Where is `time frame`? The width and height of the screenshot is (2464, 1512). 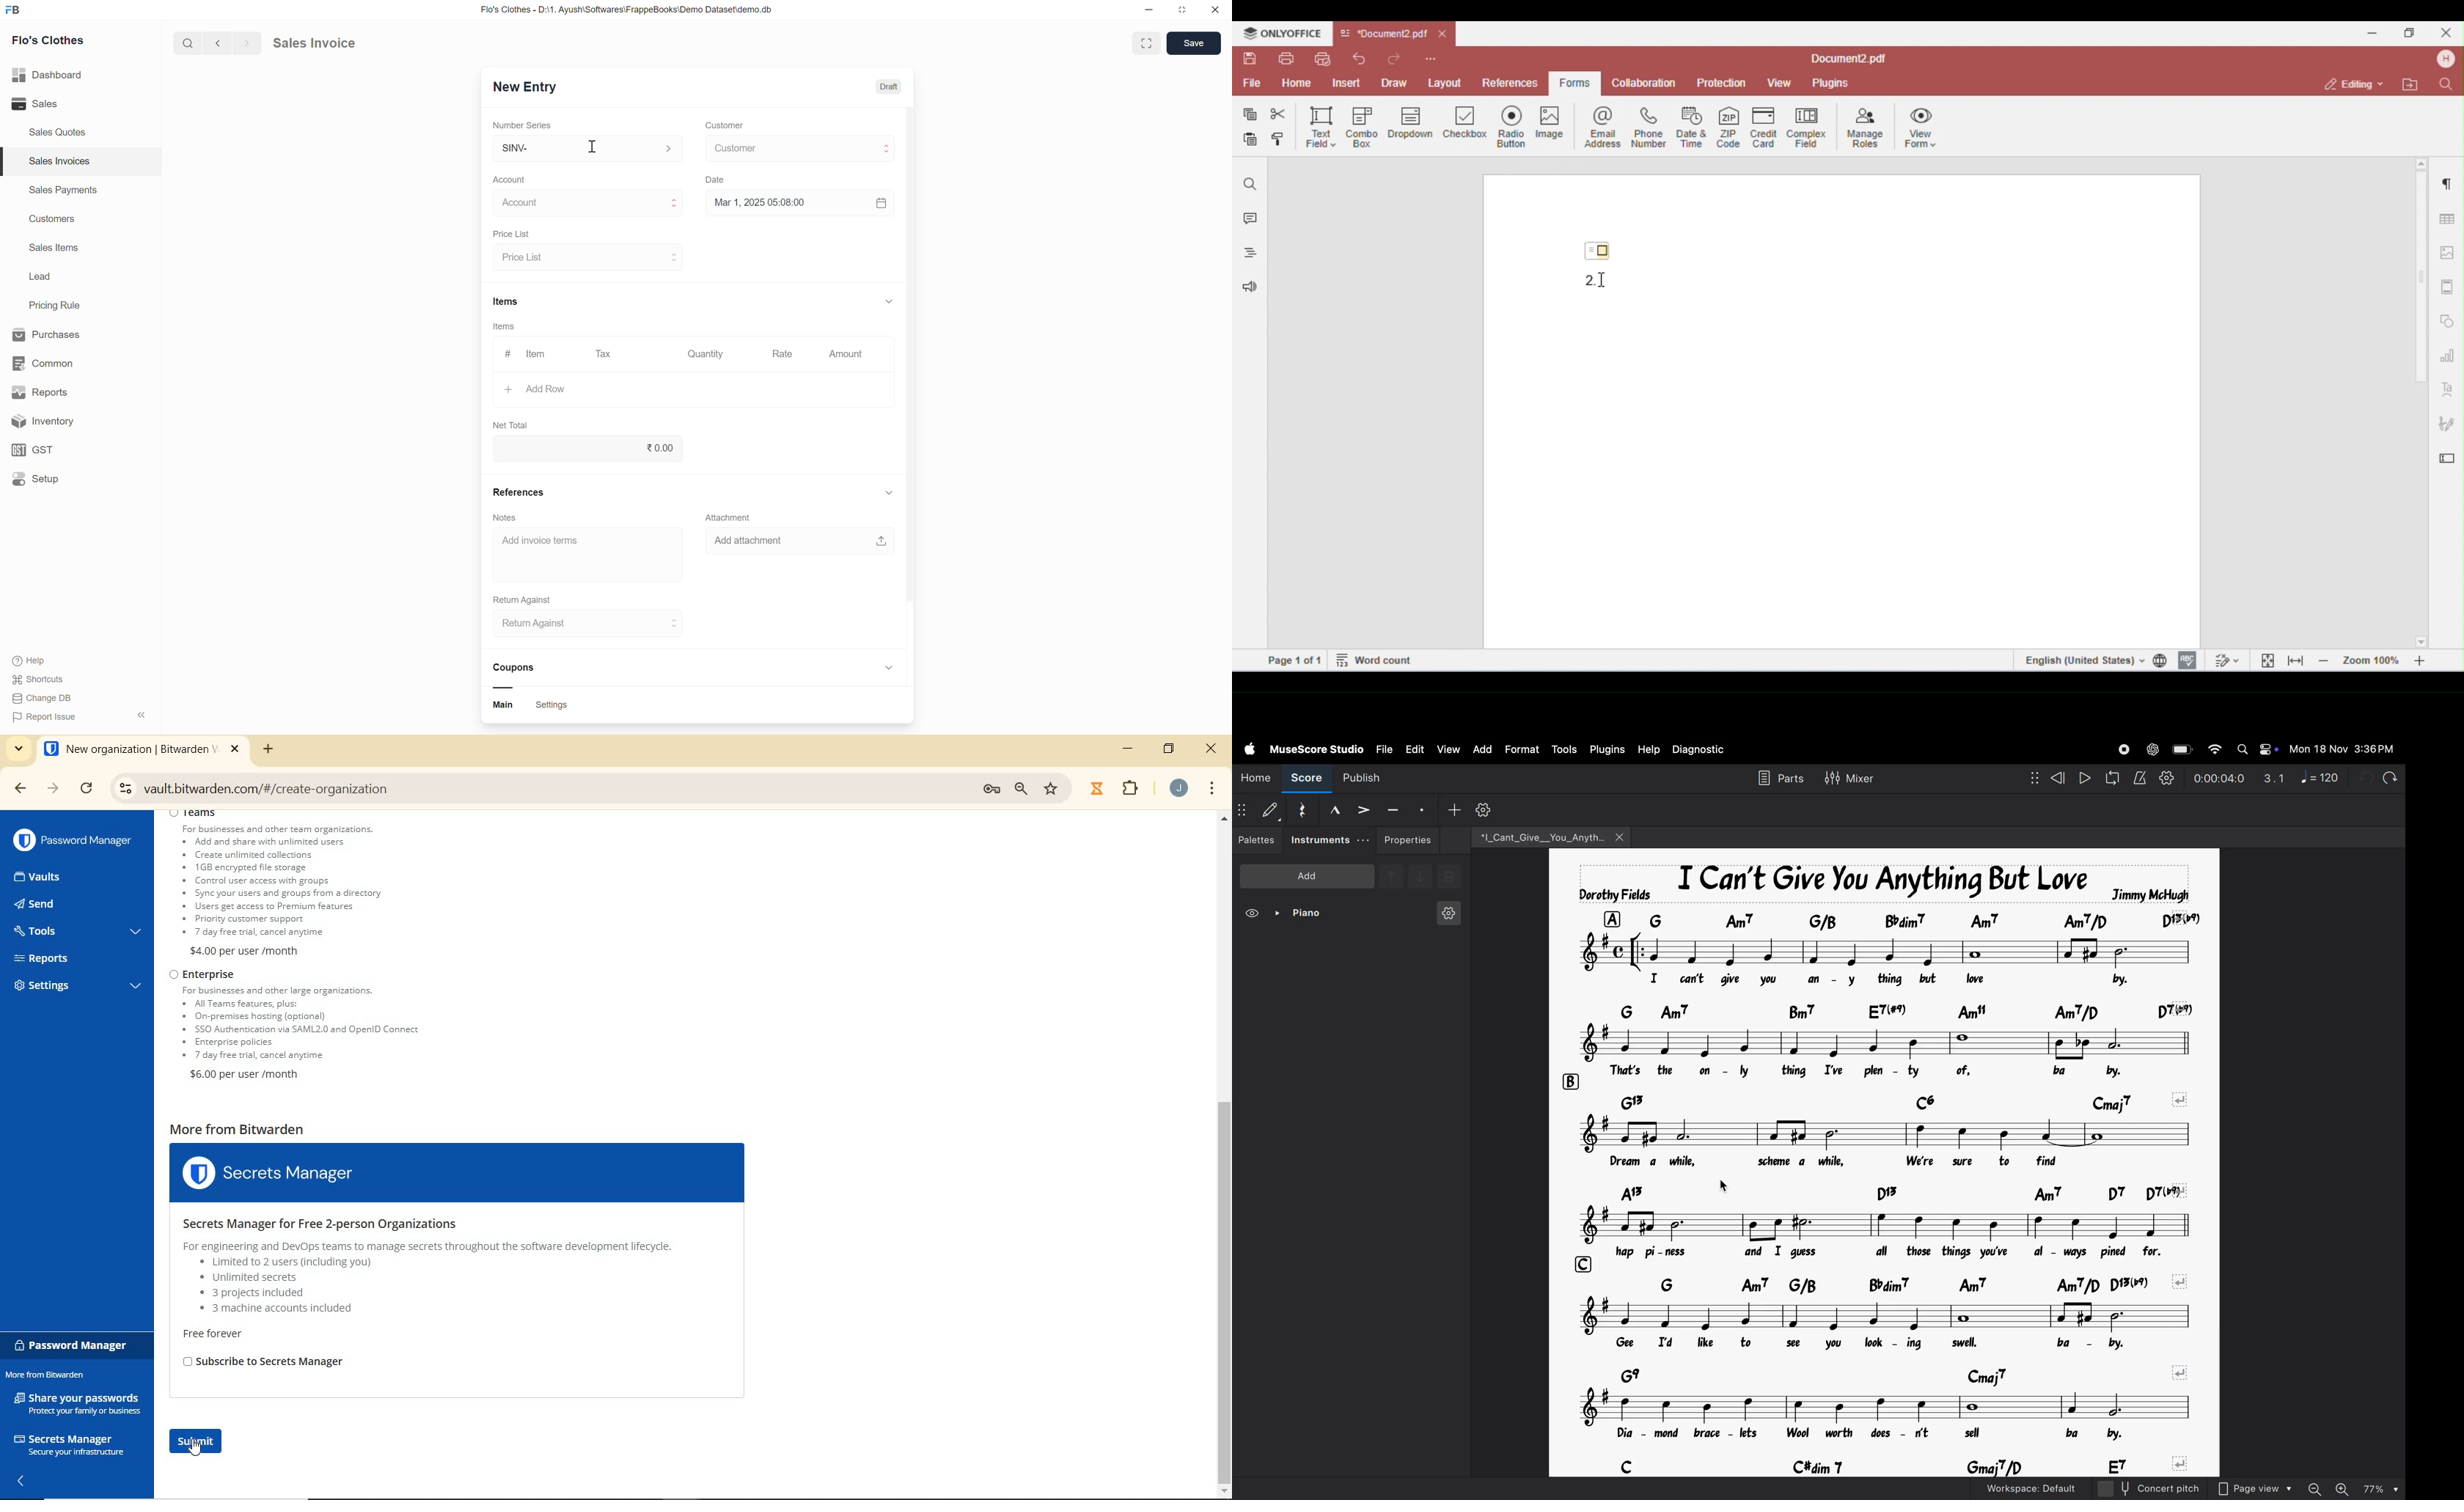
time frame is located at coordinates (2215, 778).